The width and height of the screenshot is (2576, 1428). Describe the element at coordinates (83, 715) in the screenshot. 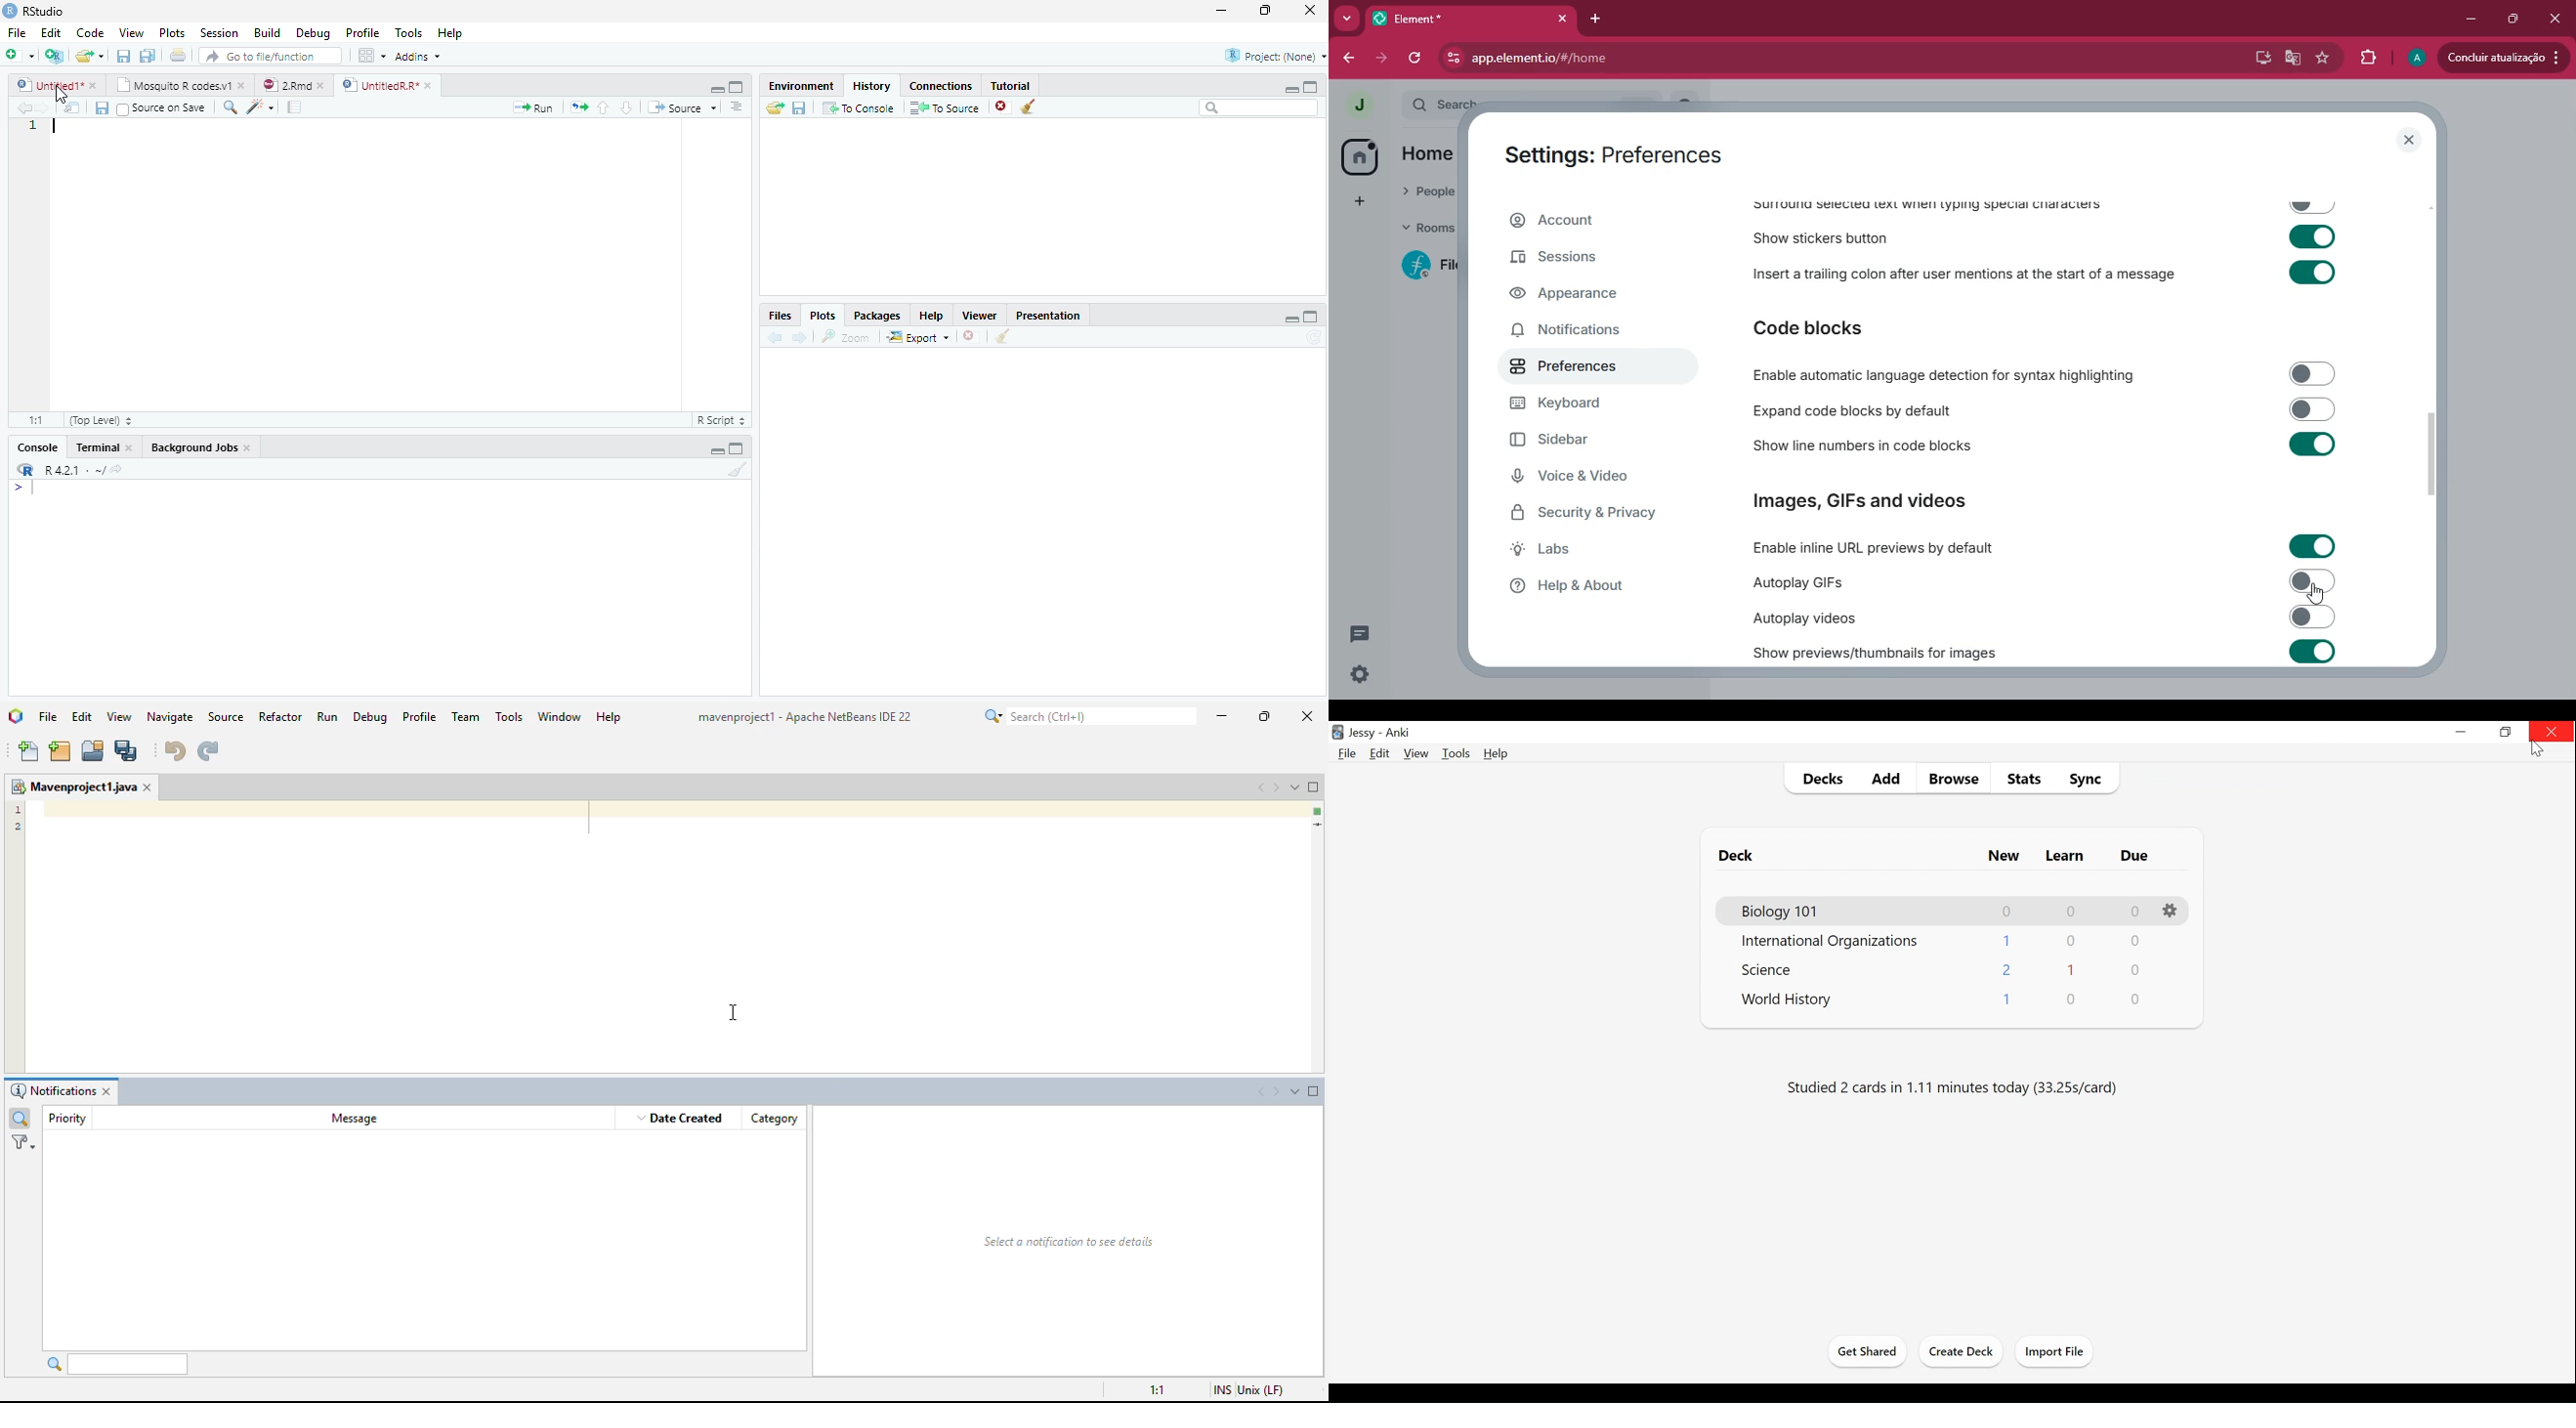

I see `edit` at that location.